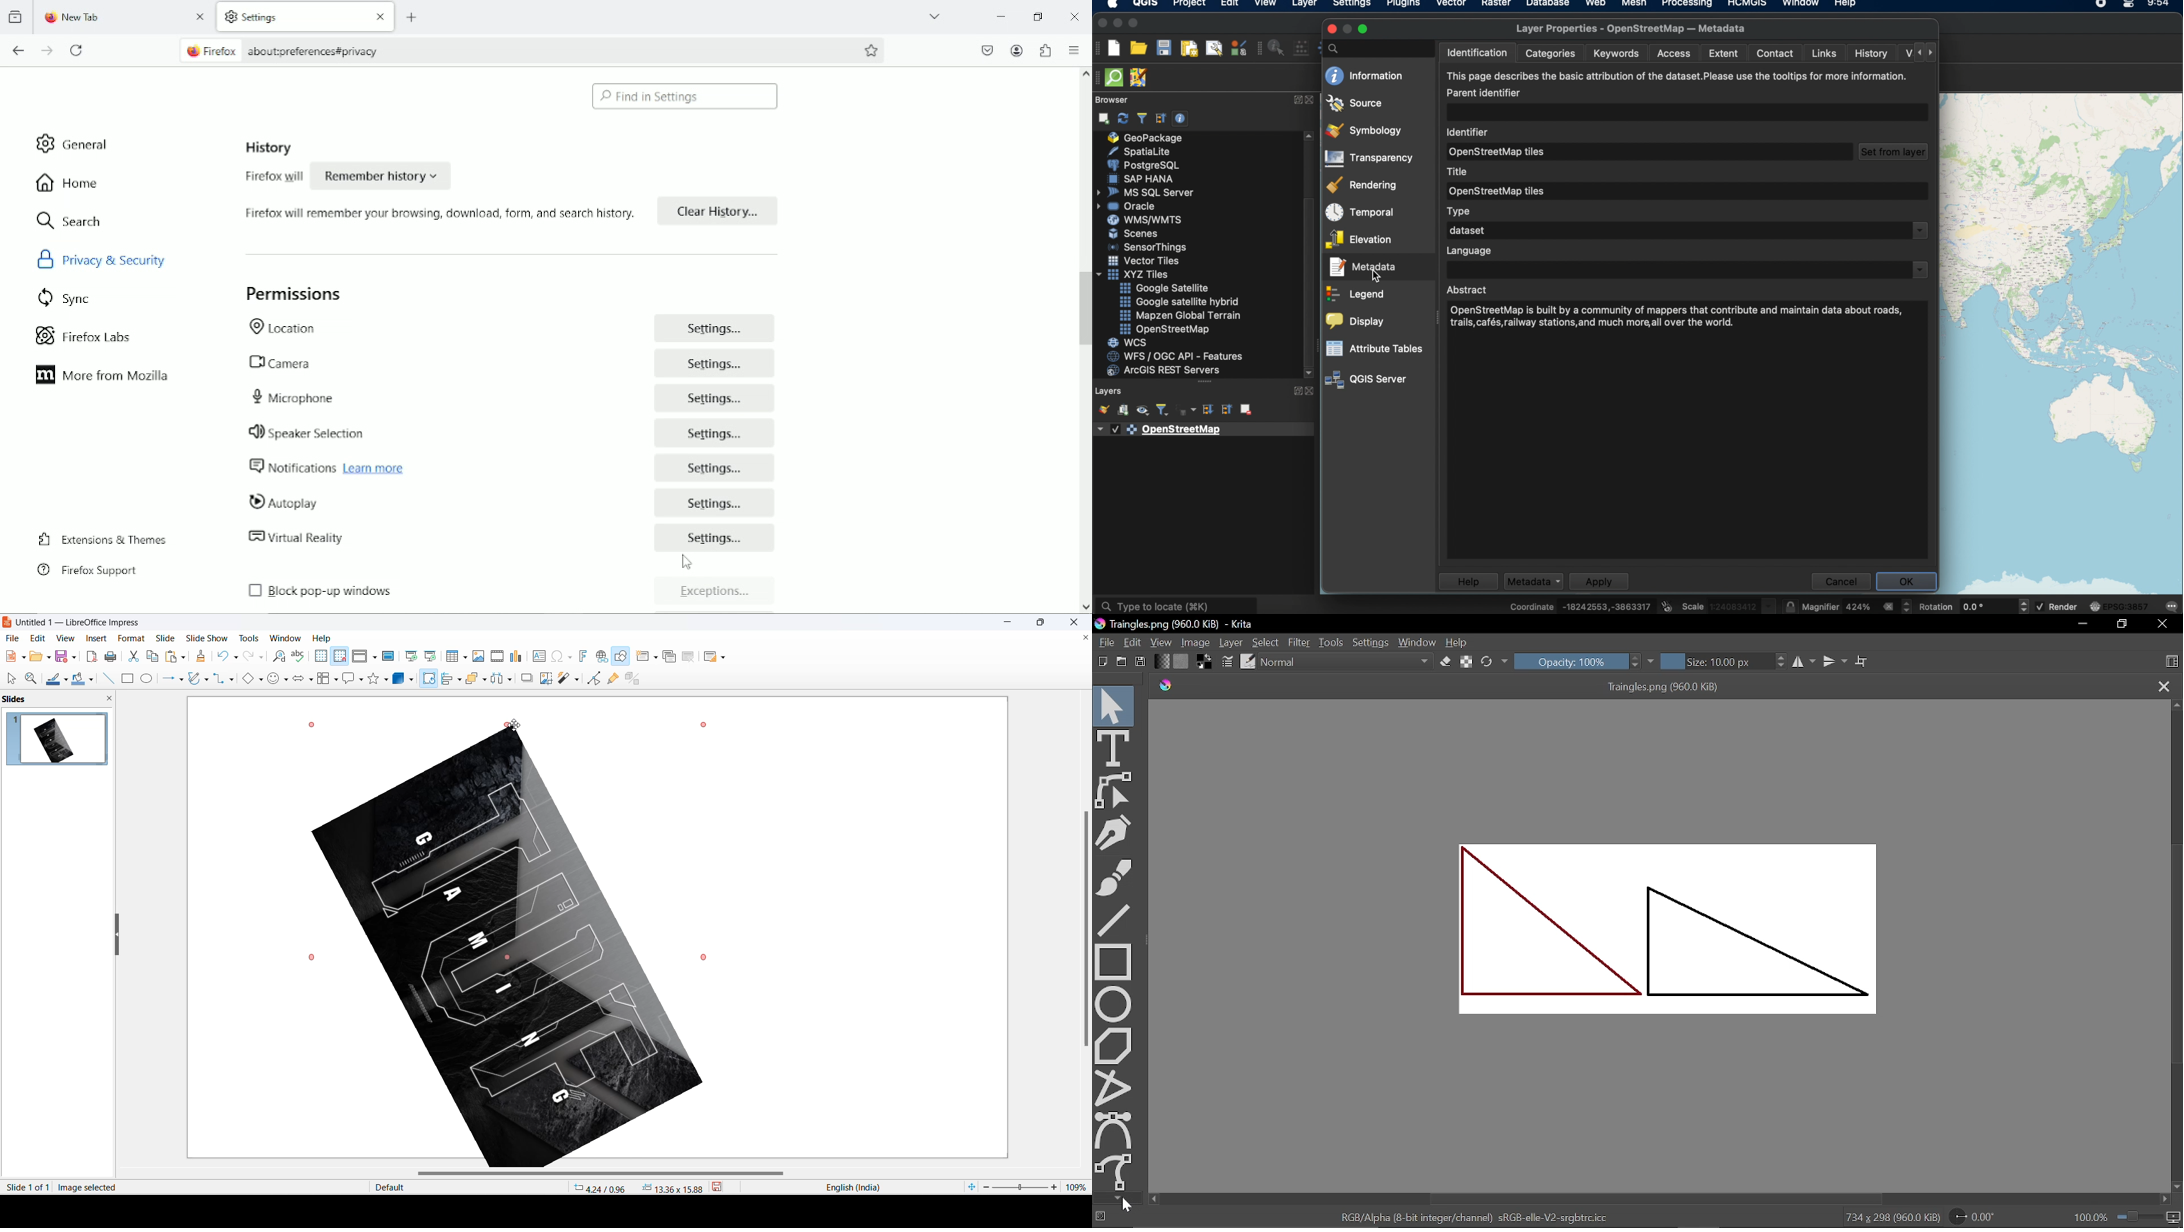  I want to click on scroll up, so click(1079, 78).